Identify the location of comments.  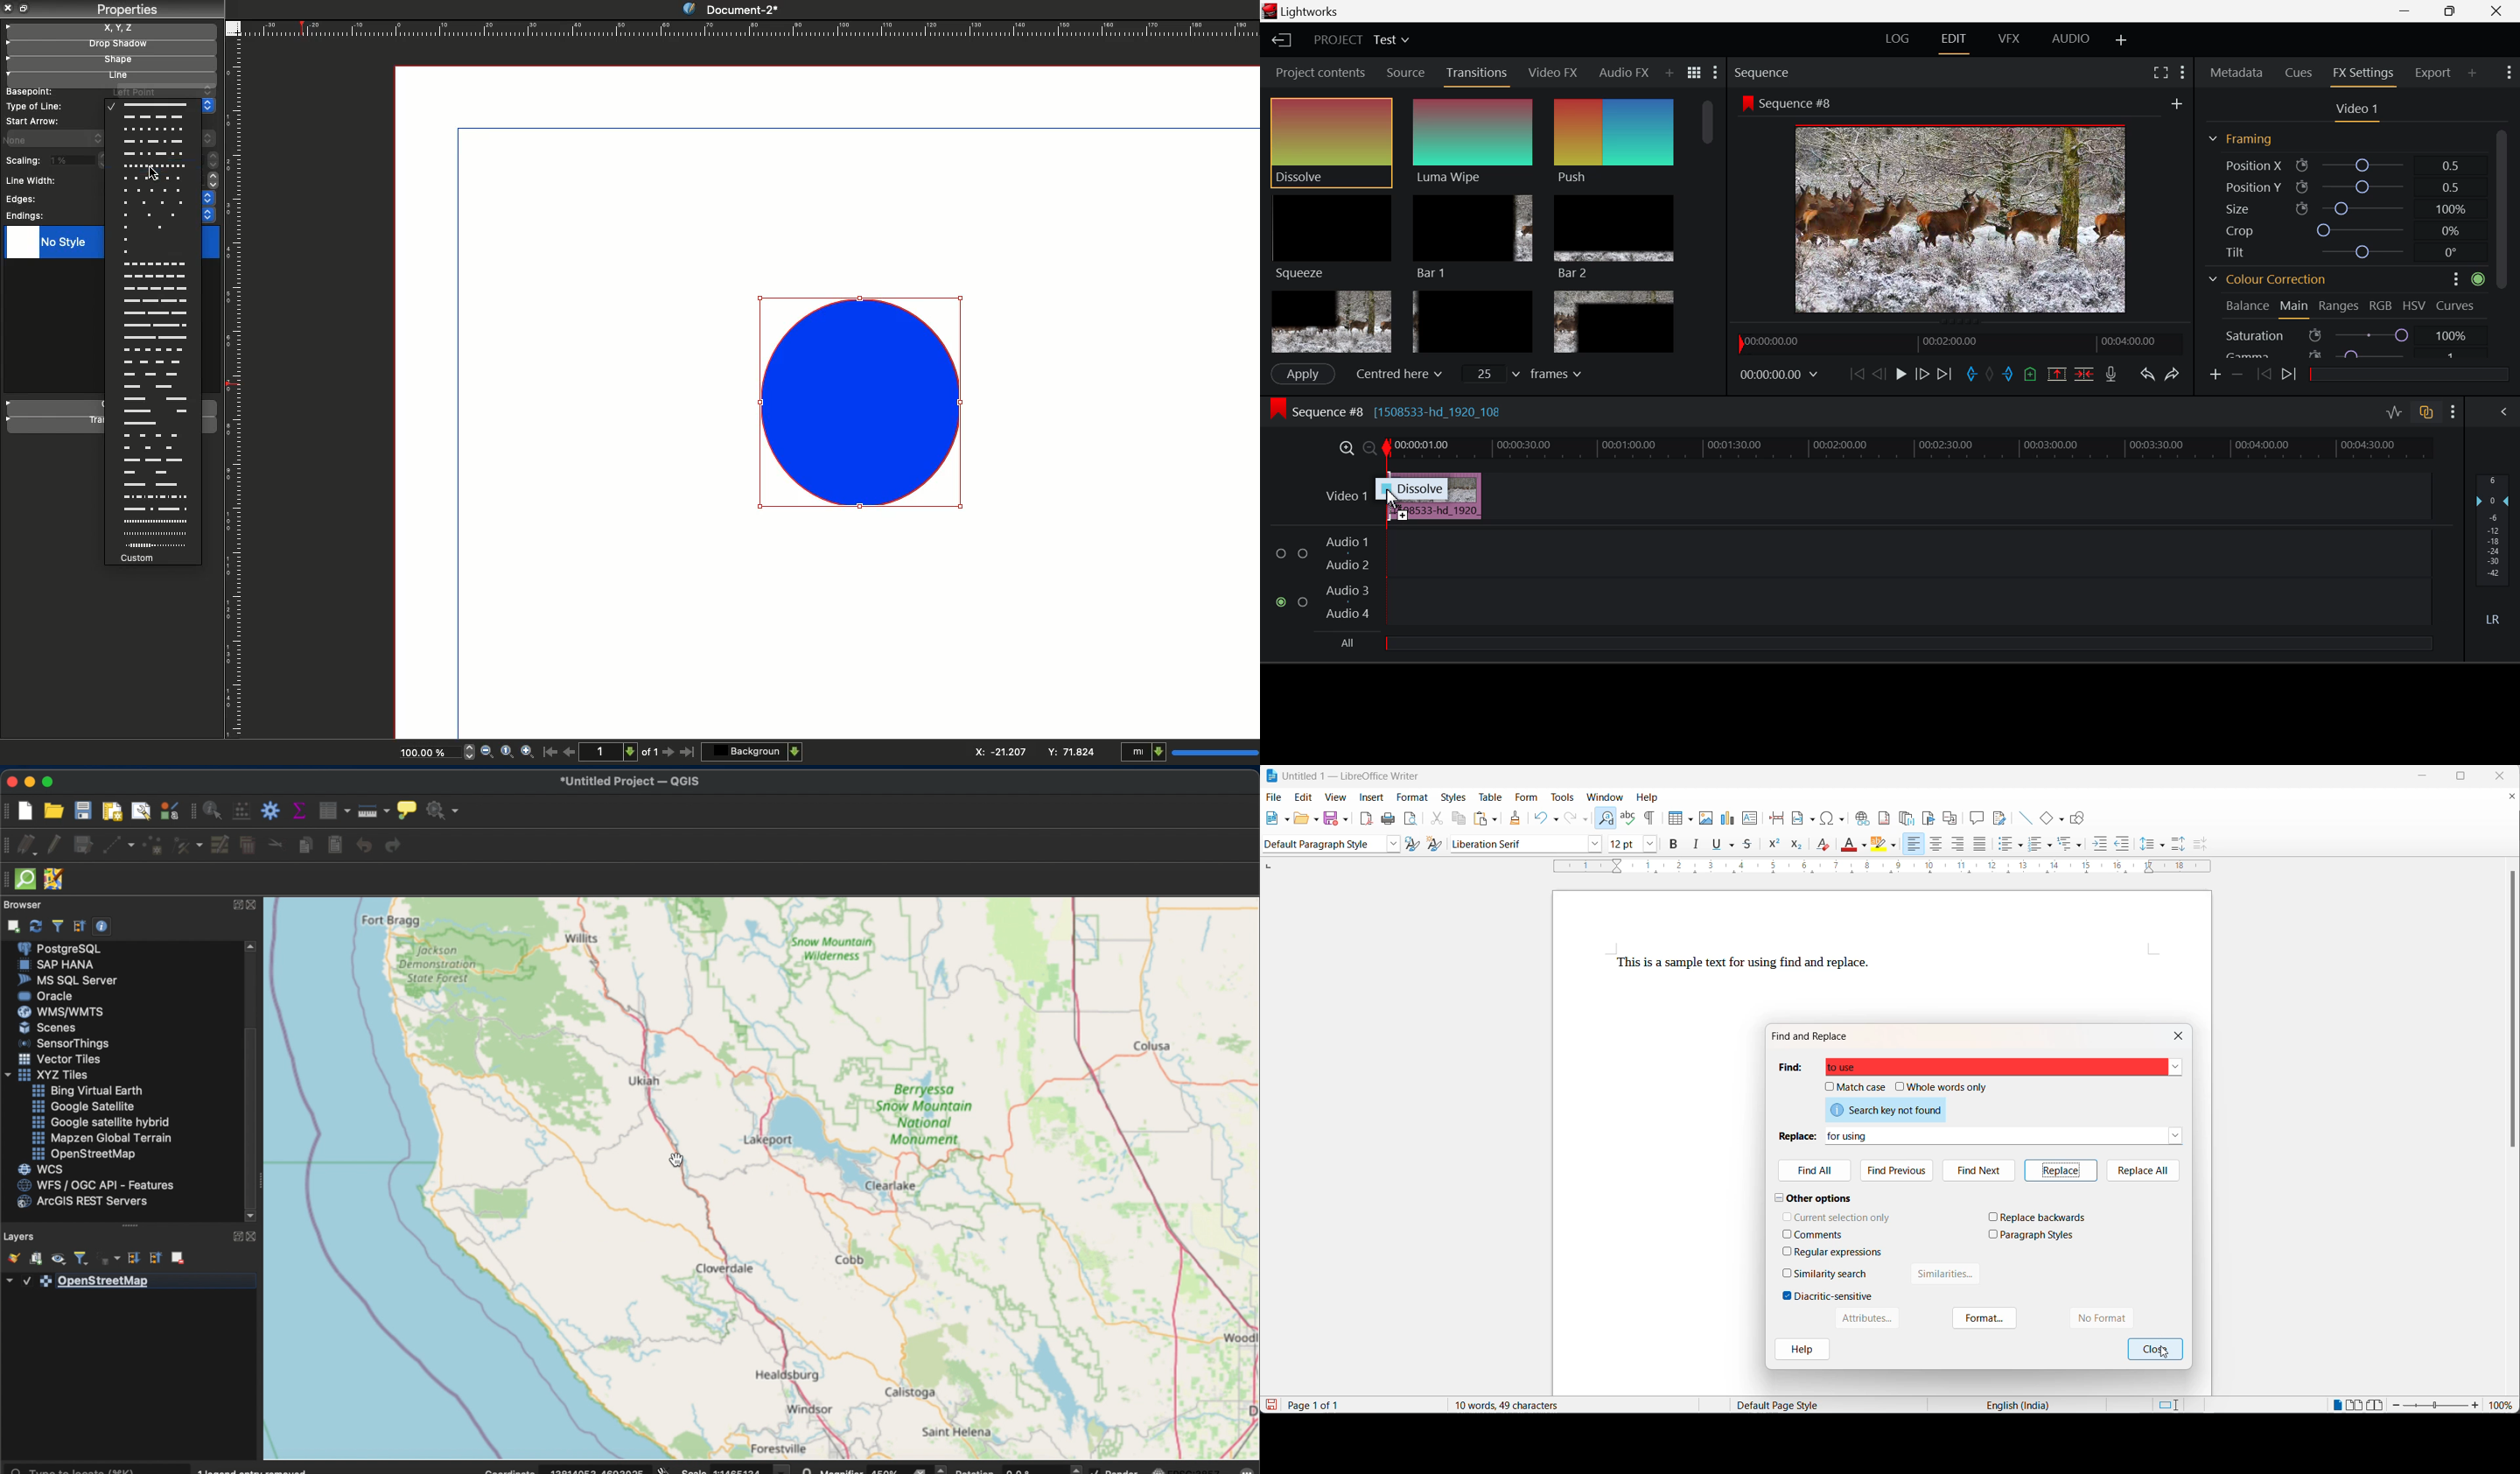
(1819, 1236).